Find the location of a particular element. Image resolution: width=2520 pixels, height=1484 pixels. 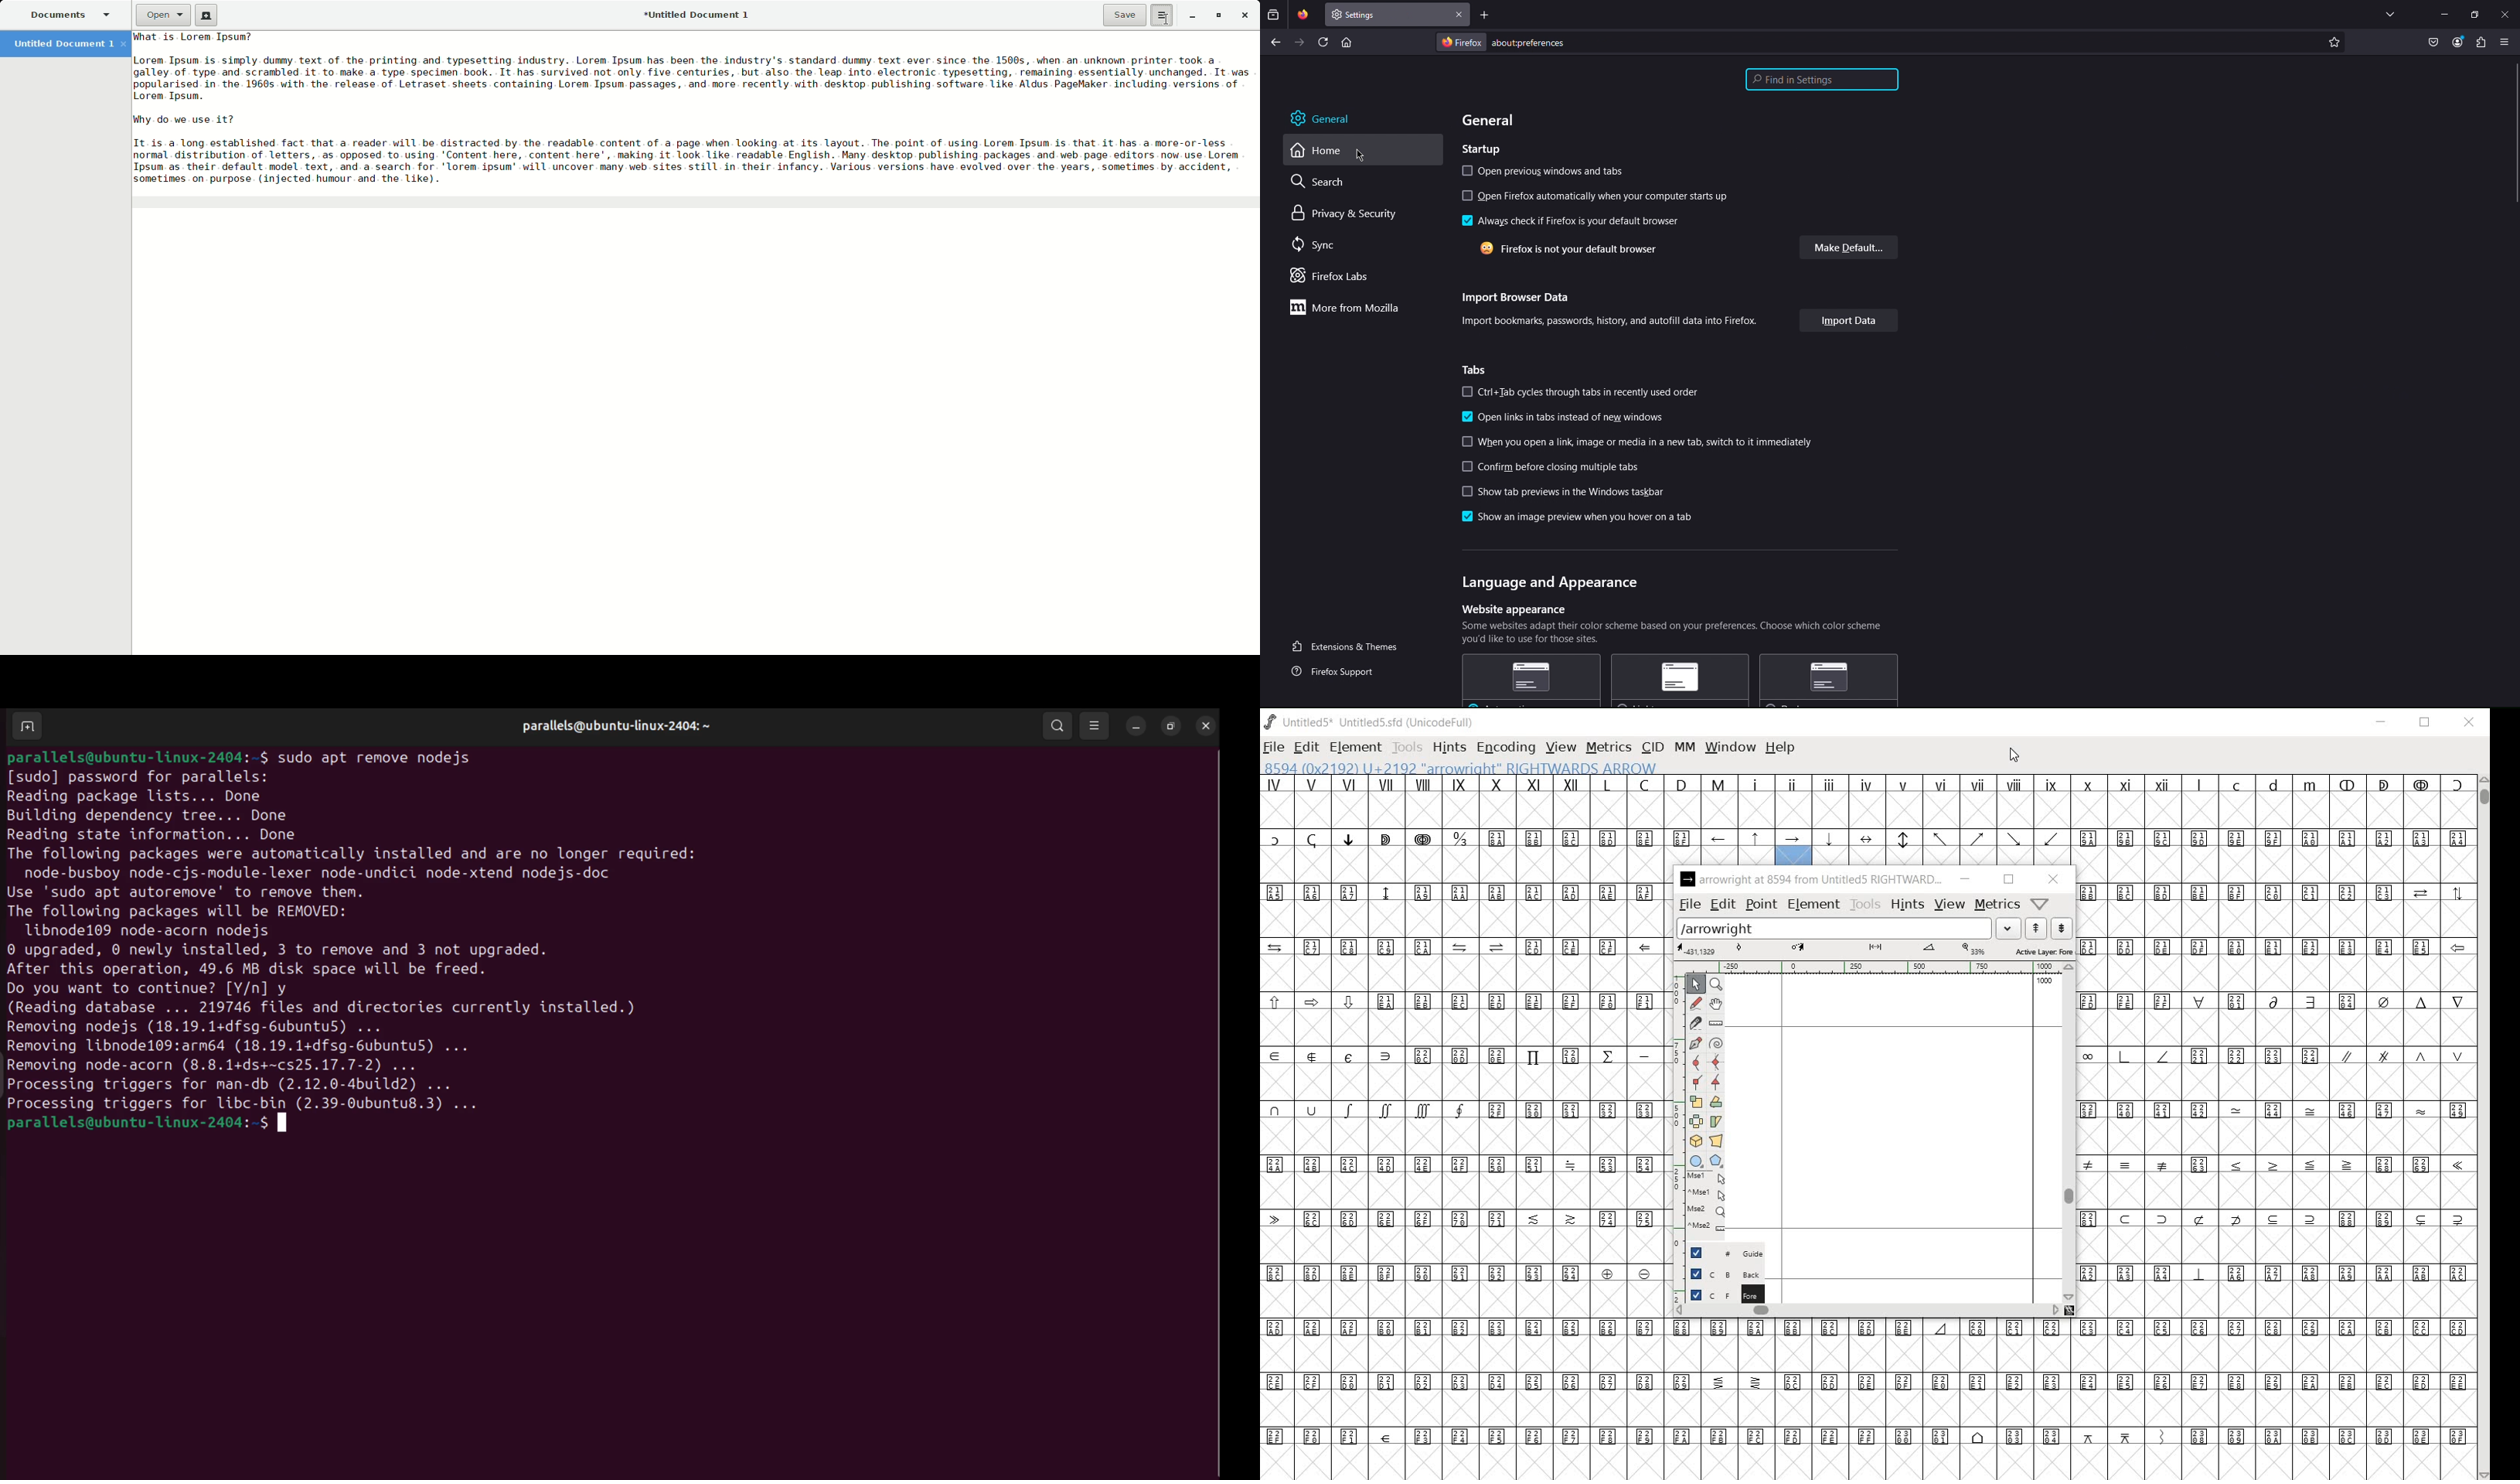

Add a corner point is located at coordinates (1717, 1081).